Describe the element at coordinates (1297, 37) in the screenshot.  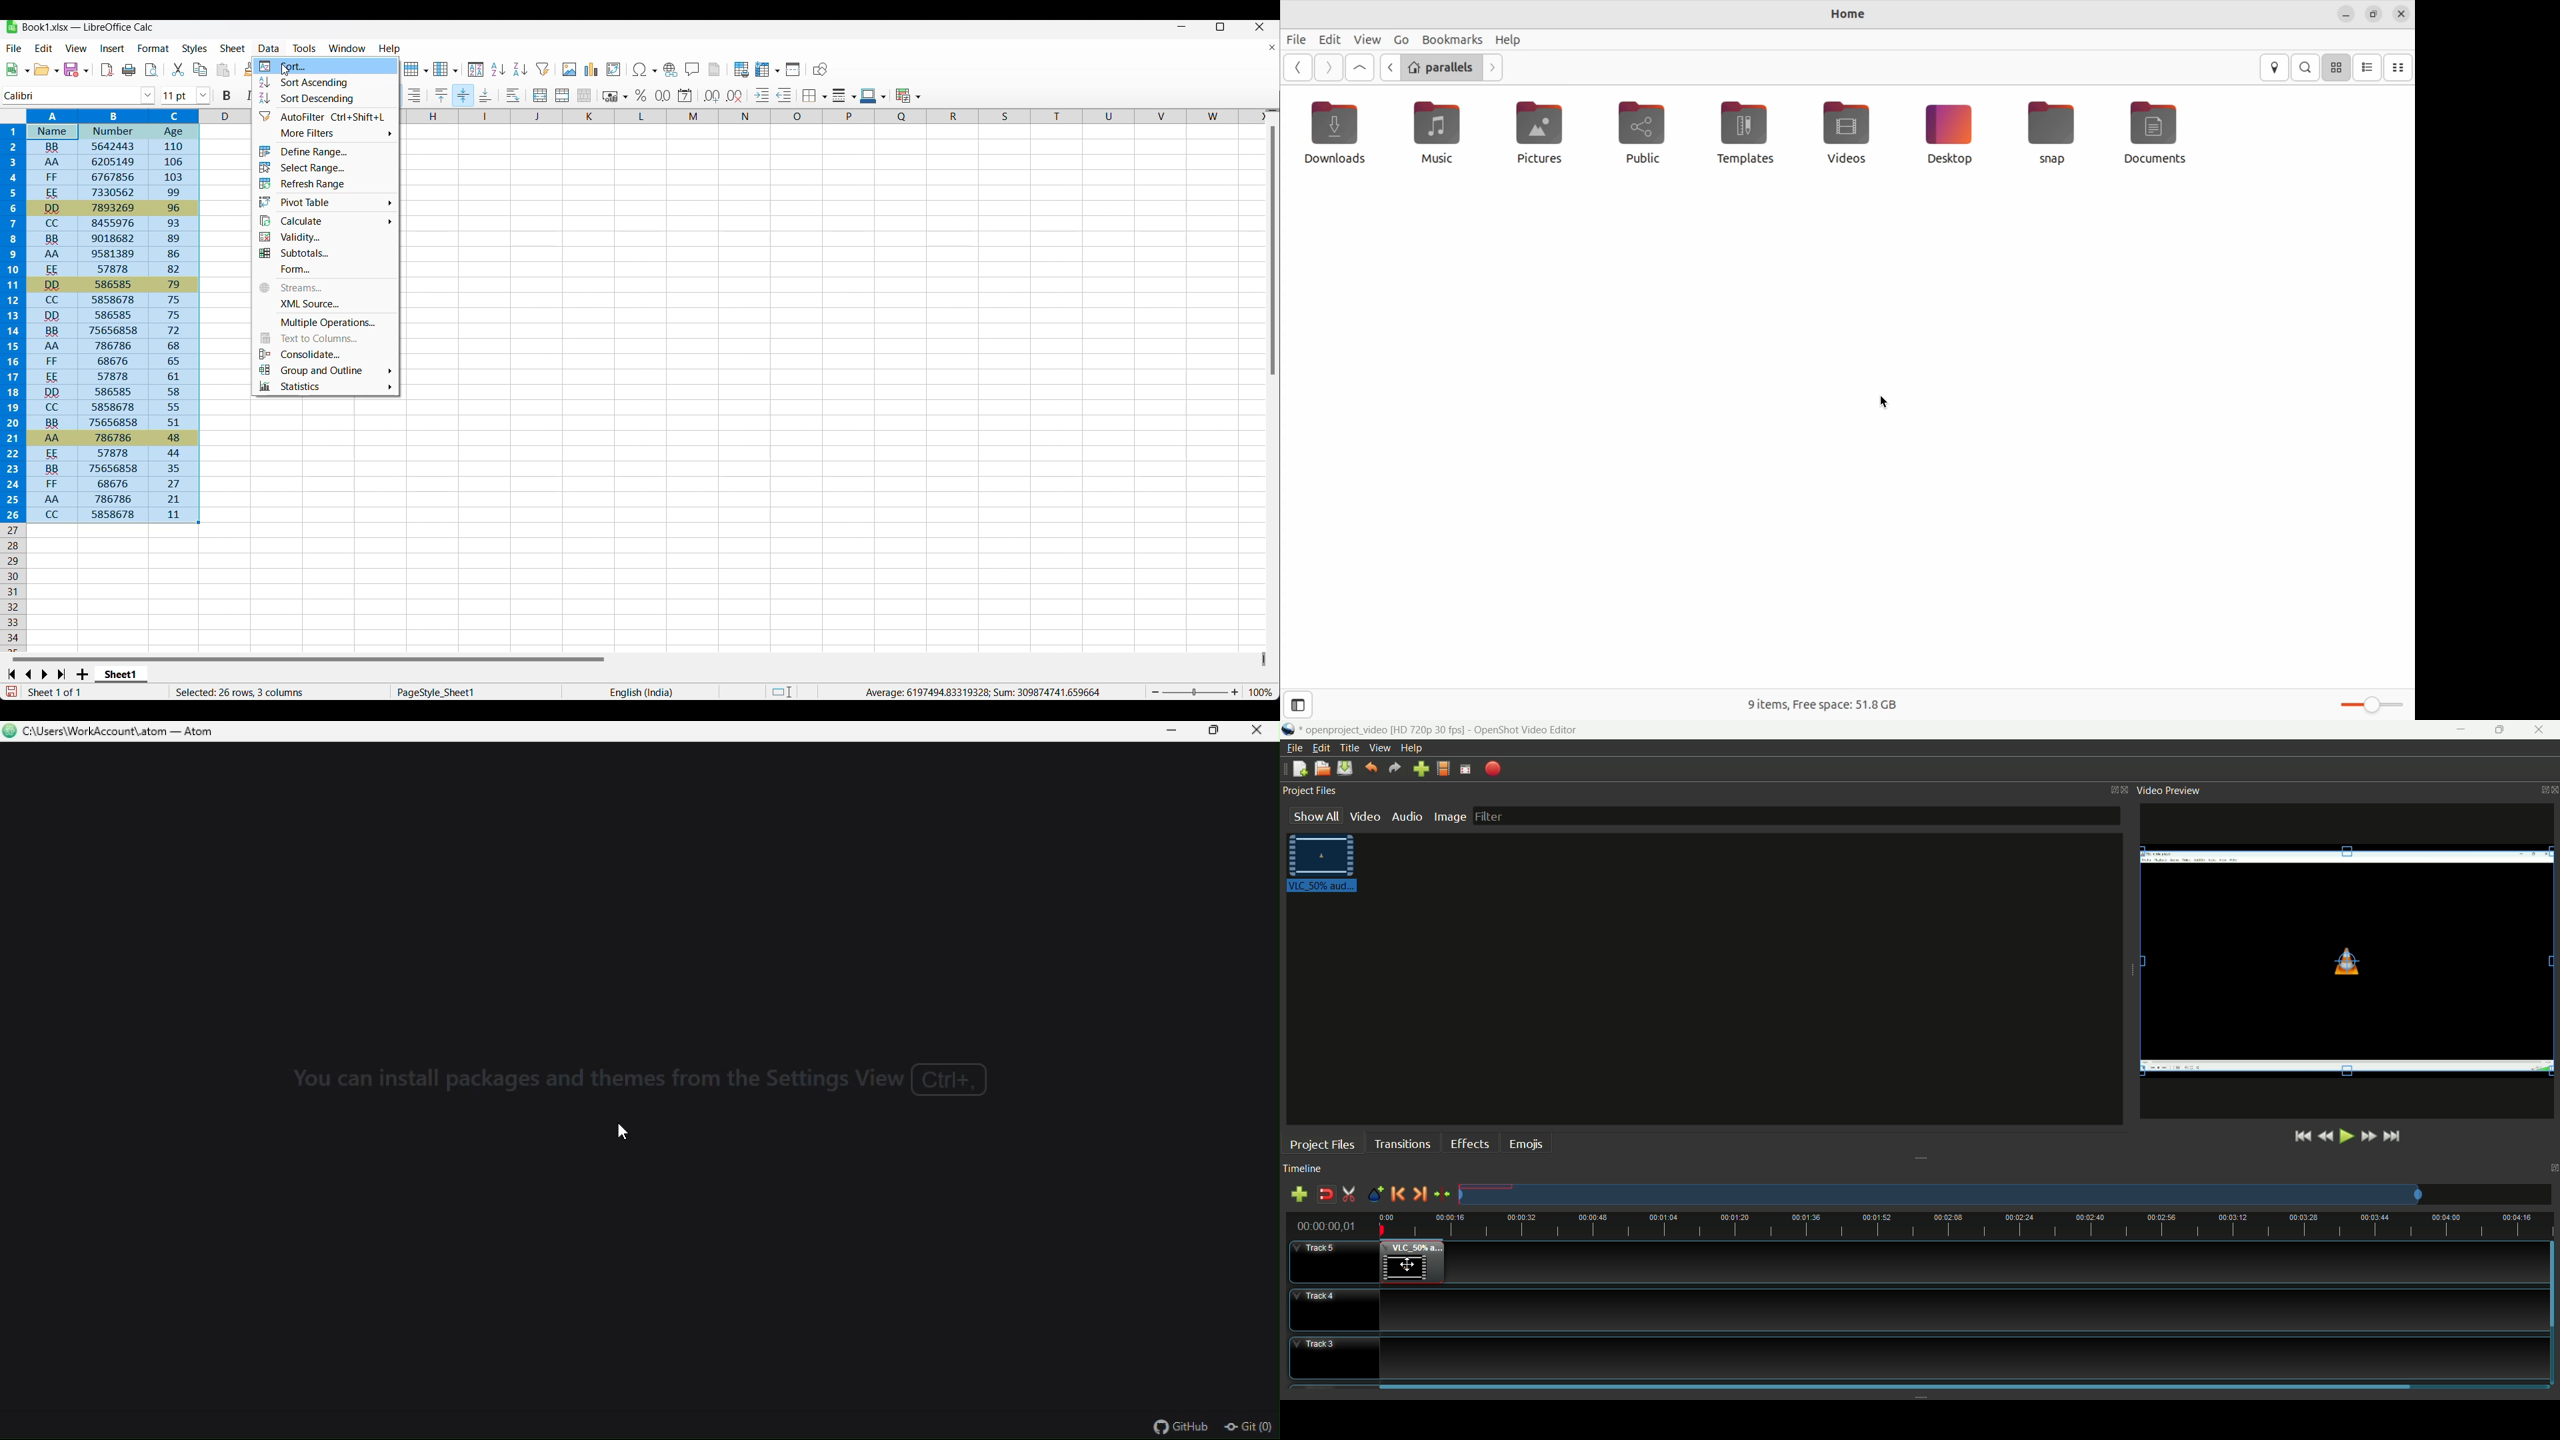
I see `files` at that location.